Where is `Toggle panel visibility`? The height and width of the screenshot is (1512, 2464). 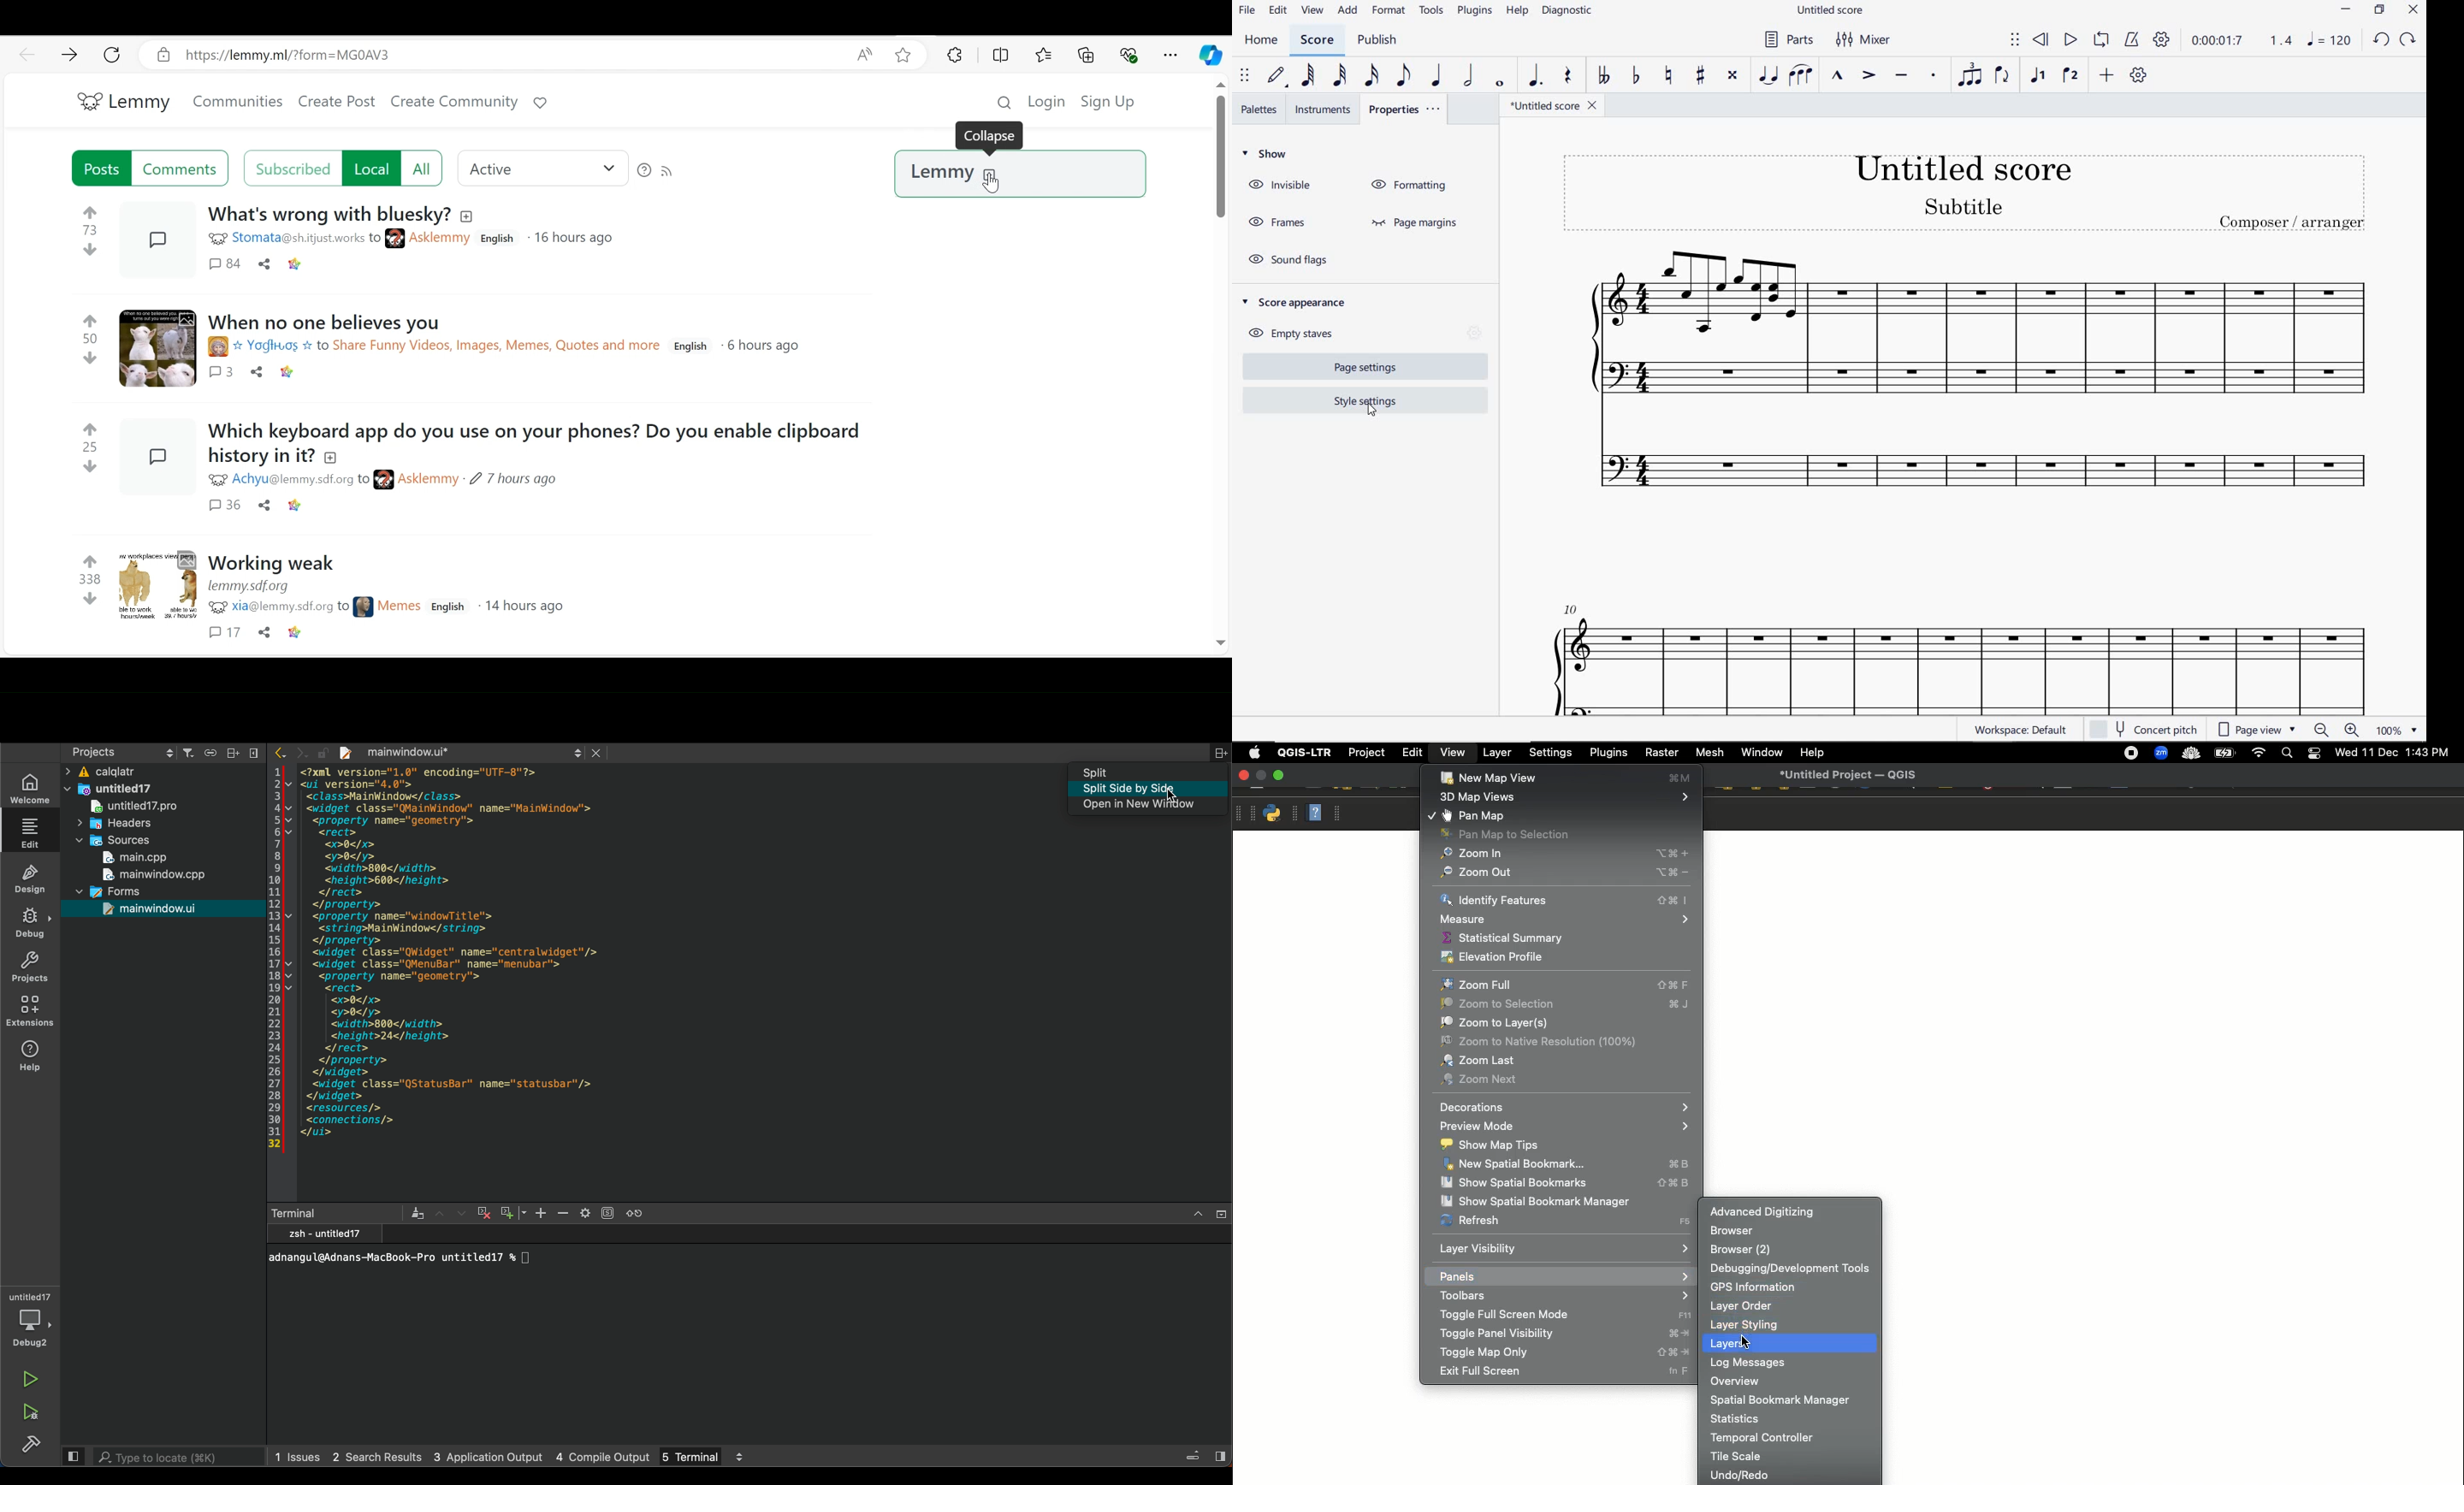 Toggle panel visibility is located at coordinates (1563, 1334).